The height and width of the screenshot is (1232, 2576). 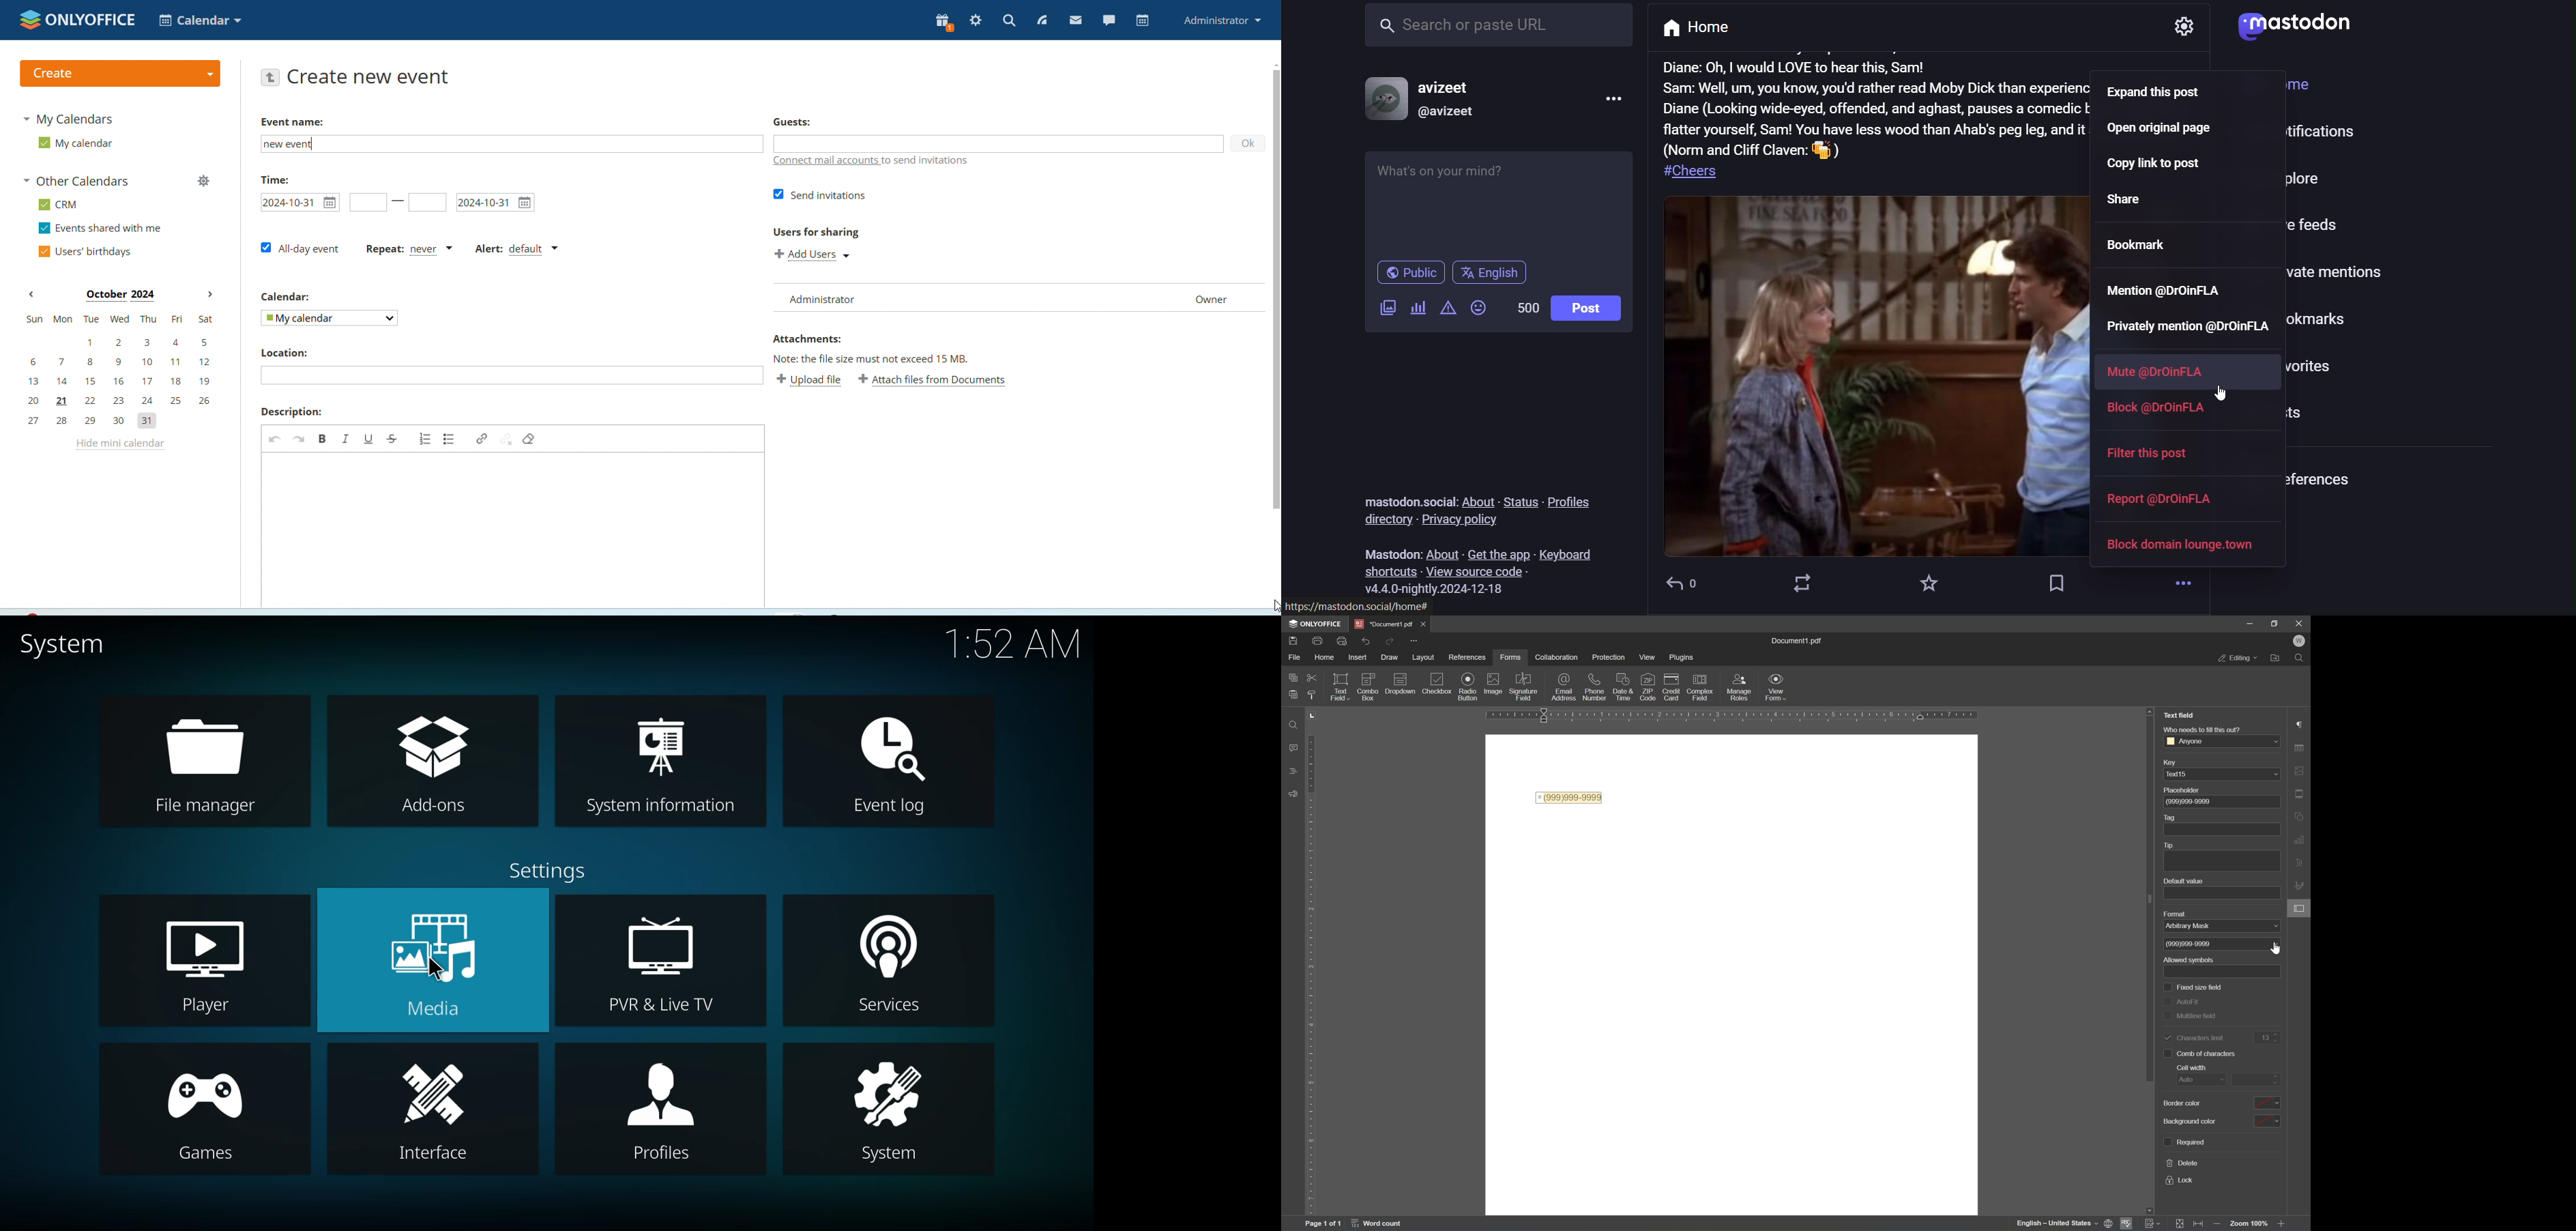 I want to click on paste, so click(x=1294, y=695).